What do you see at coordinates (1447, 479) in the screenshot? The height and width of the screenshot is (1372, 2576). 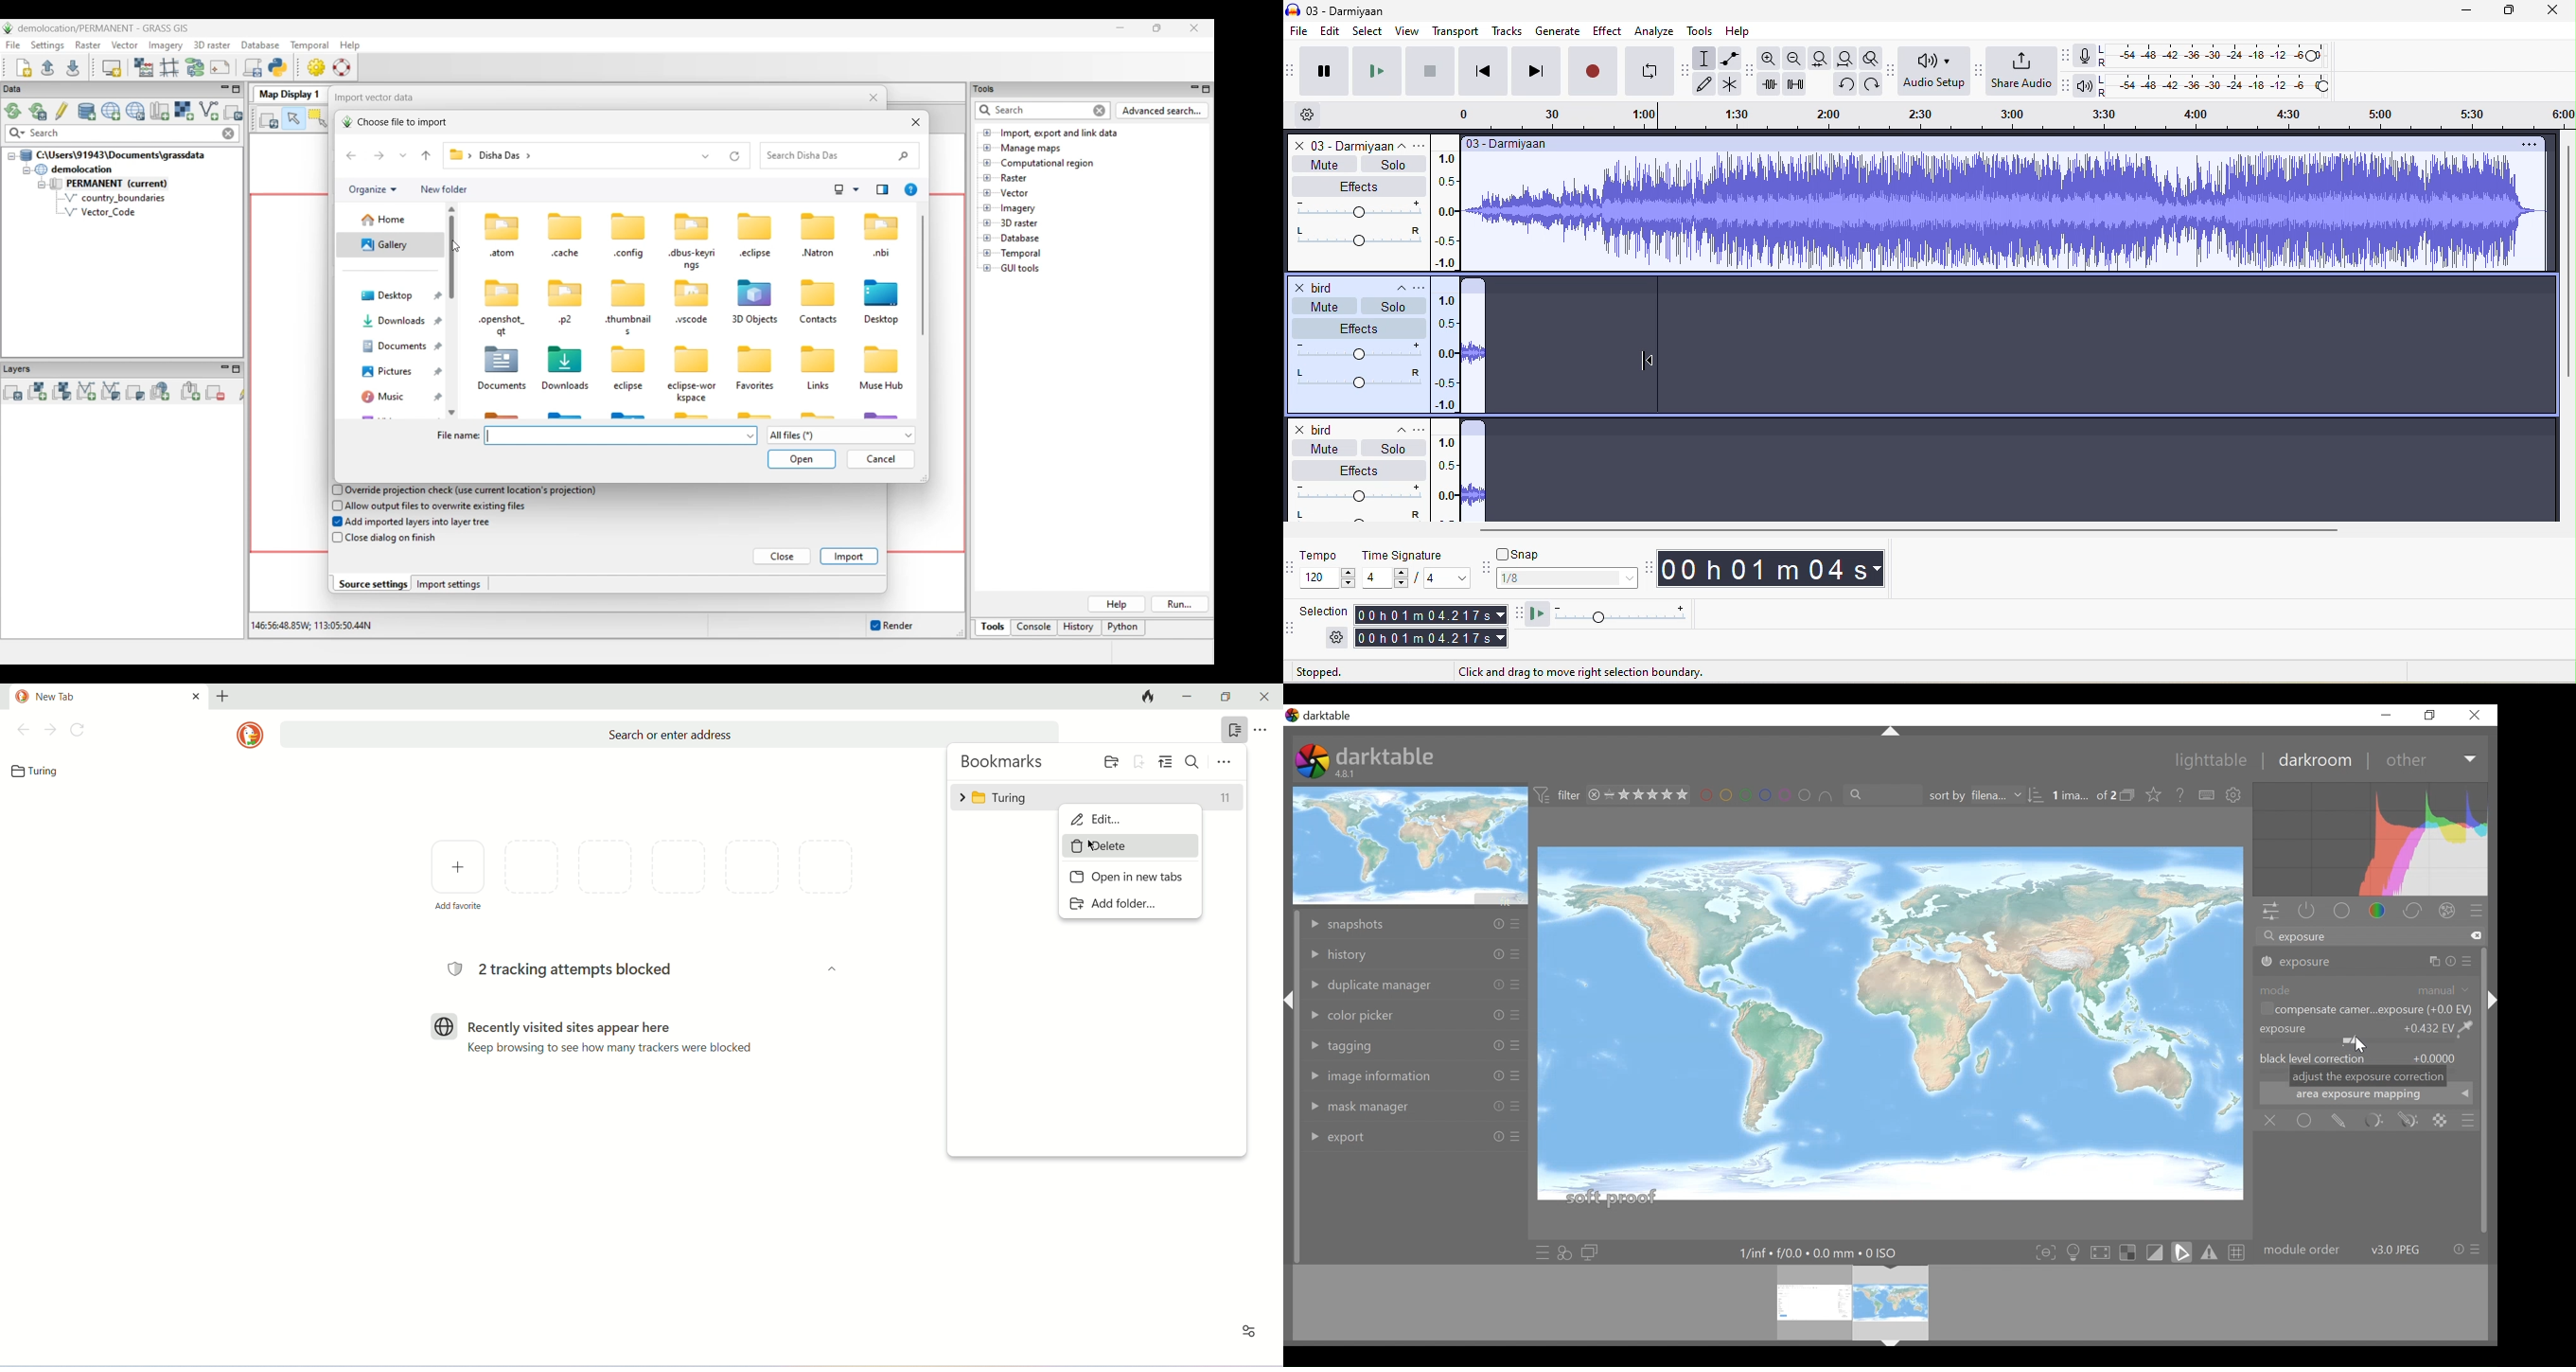 I see `linear` at bounding box center [1447, 479].